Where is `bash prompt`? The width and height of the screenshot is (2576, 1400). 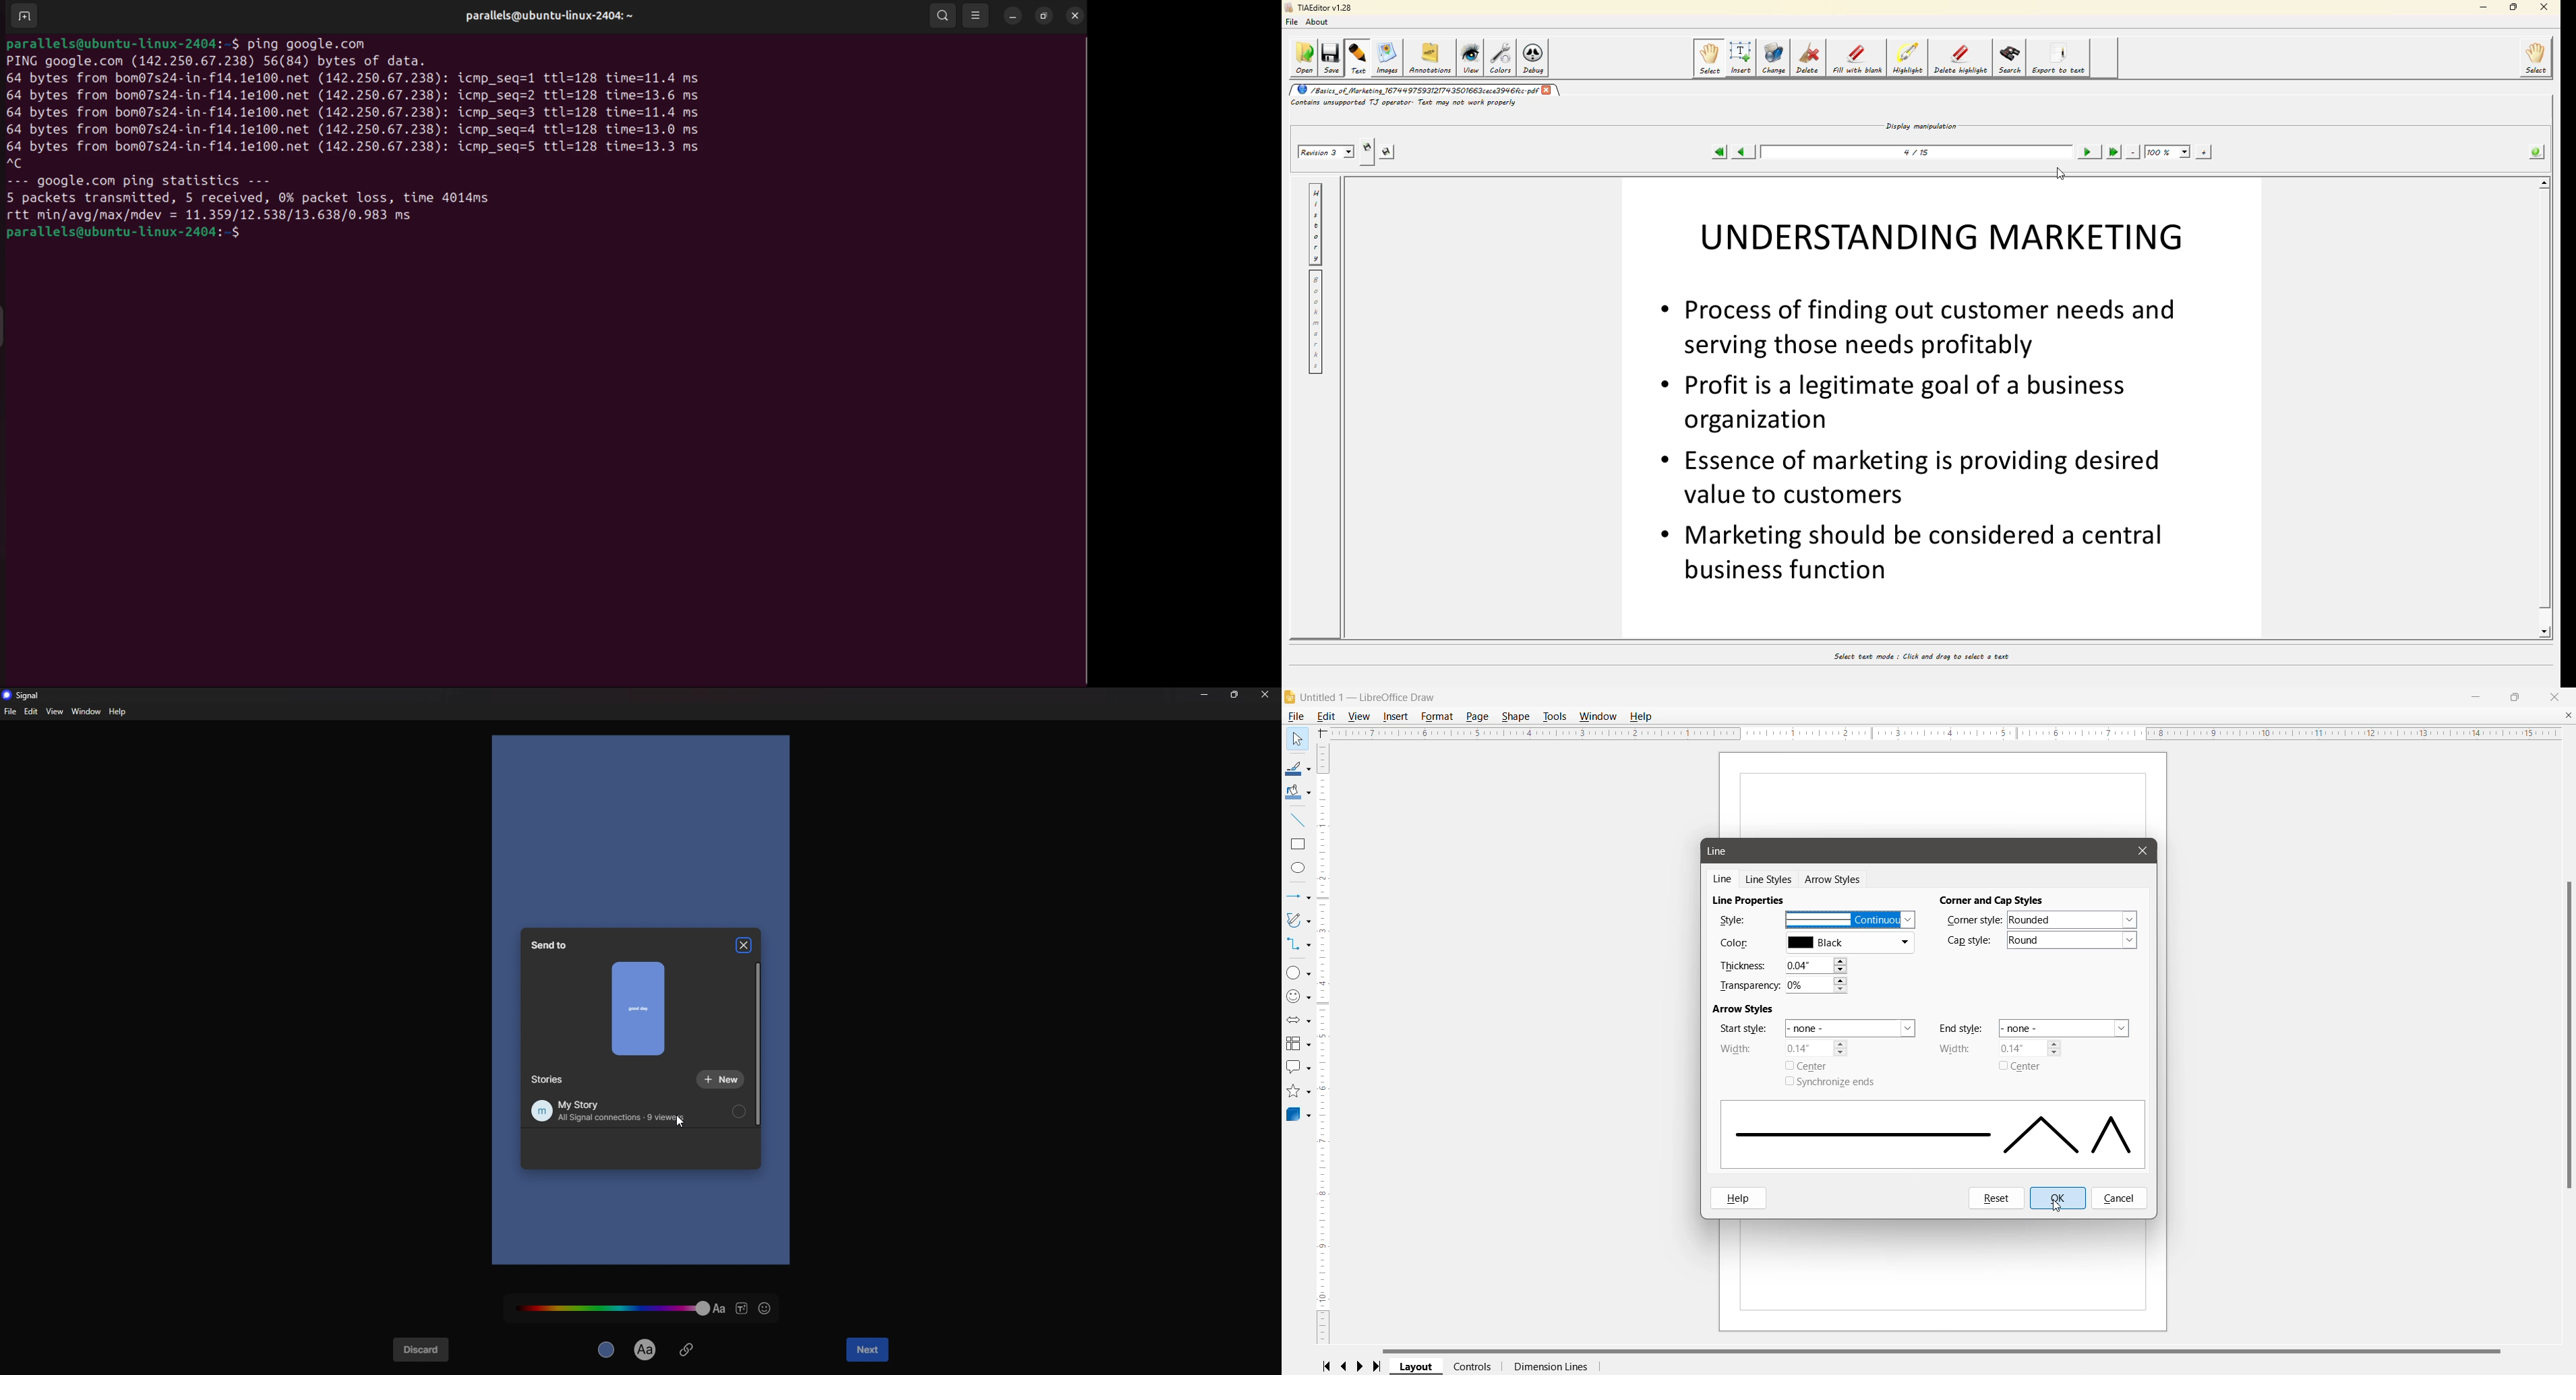
bash prompt is located at coordinates (120, 42).